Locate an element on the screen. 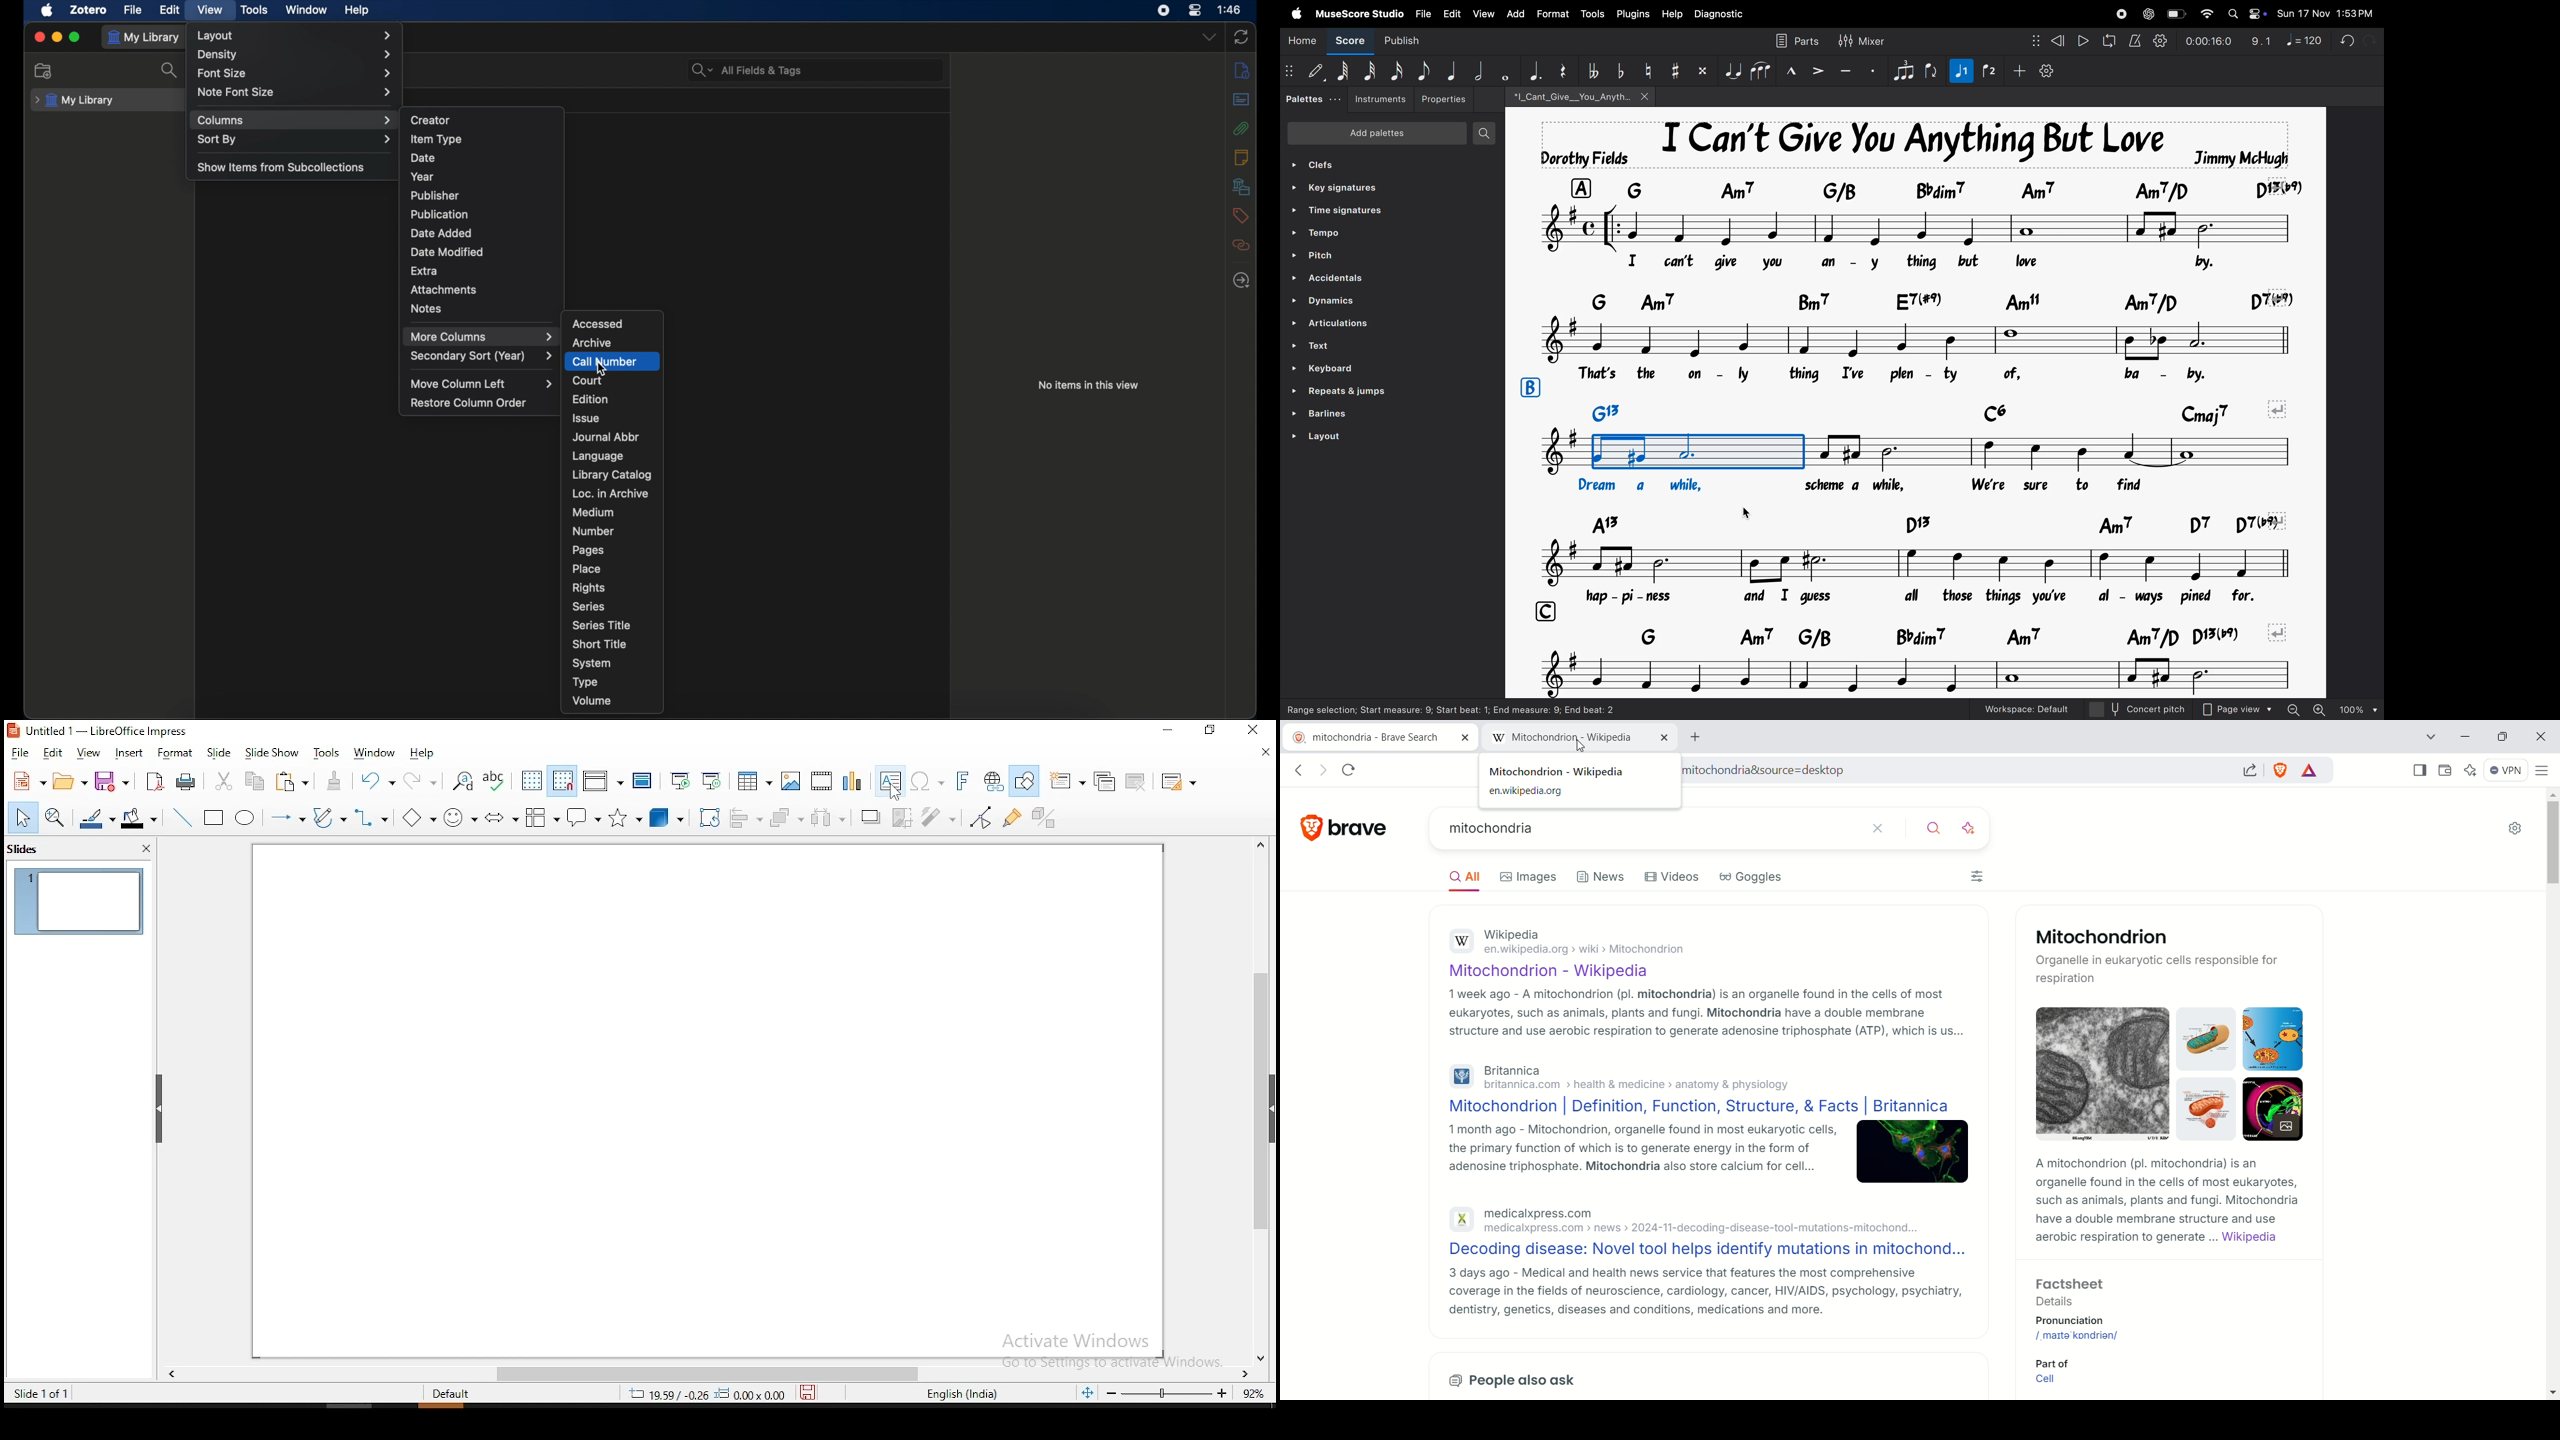 This screenshot has height=1456, width=2576. my library is located at coordinates (145, 37).